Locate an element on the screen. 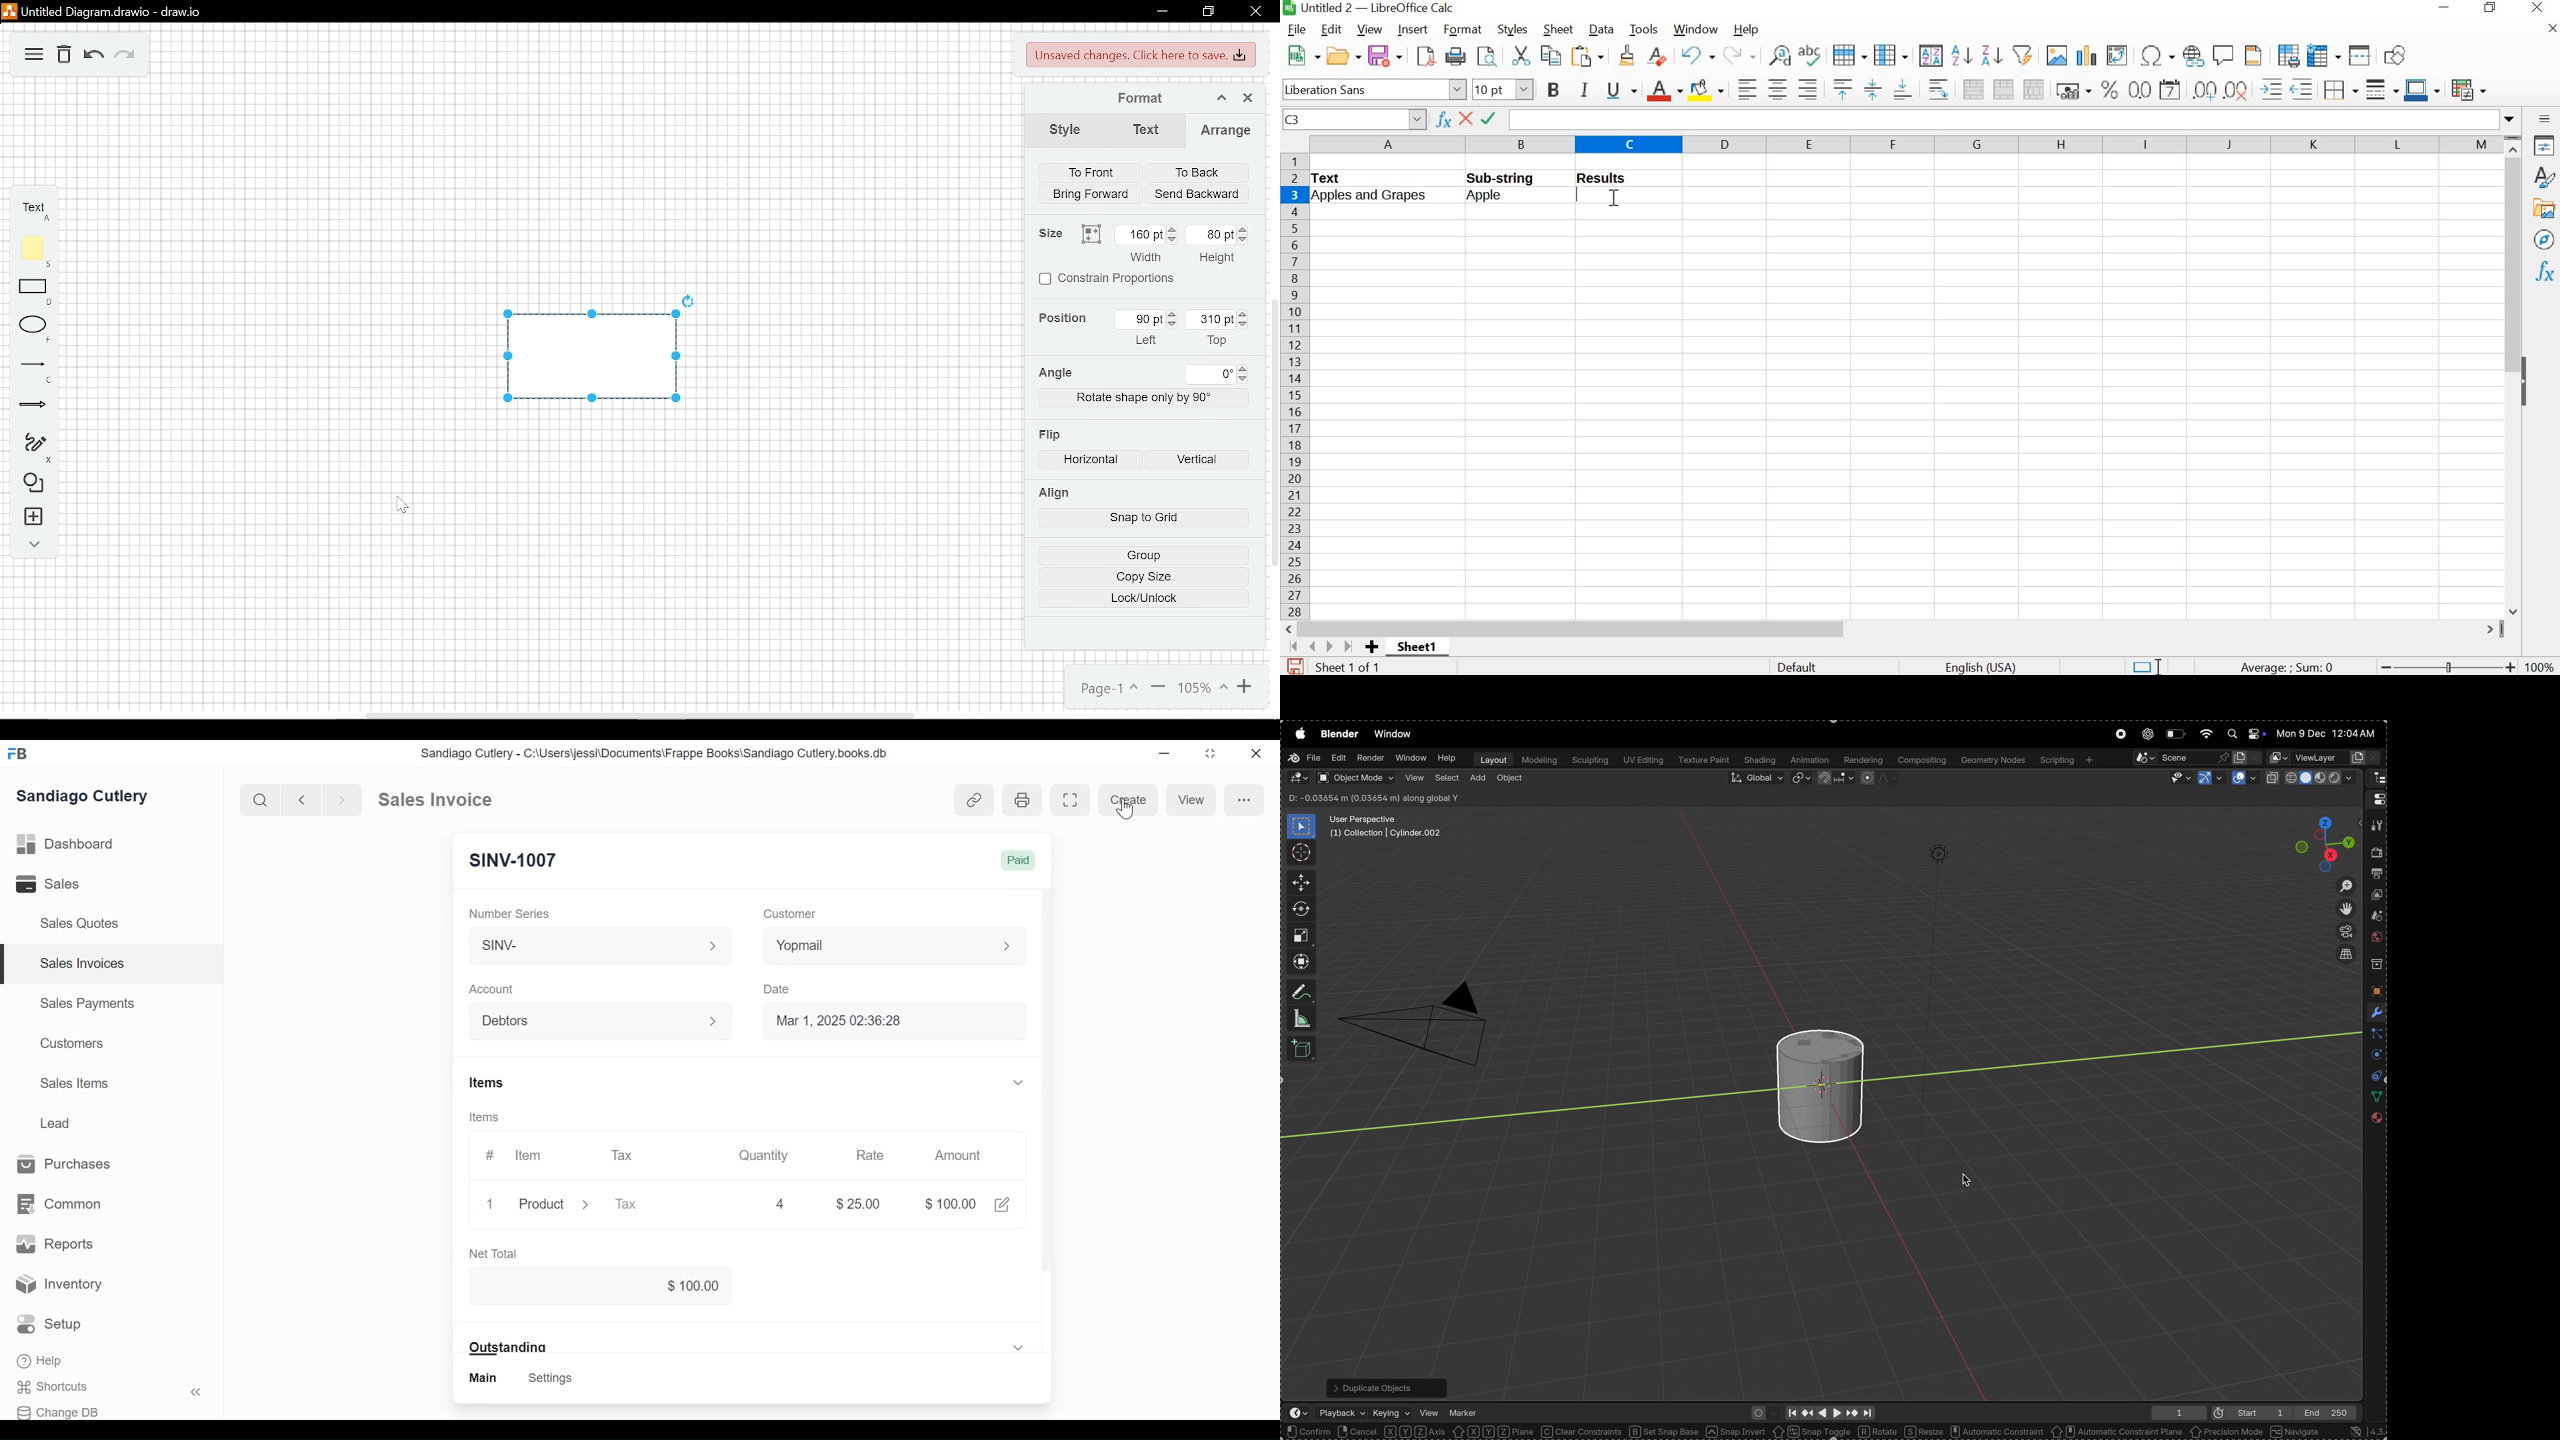 This screenshot has width=2576, height=1456. pin scene is located at coordinates (2178, 757).